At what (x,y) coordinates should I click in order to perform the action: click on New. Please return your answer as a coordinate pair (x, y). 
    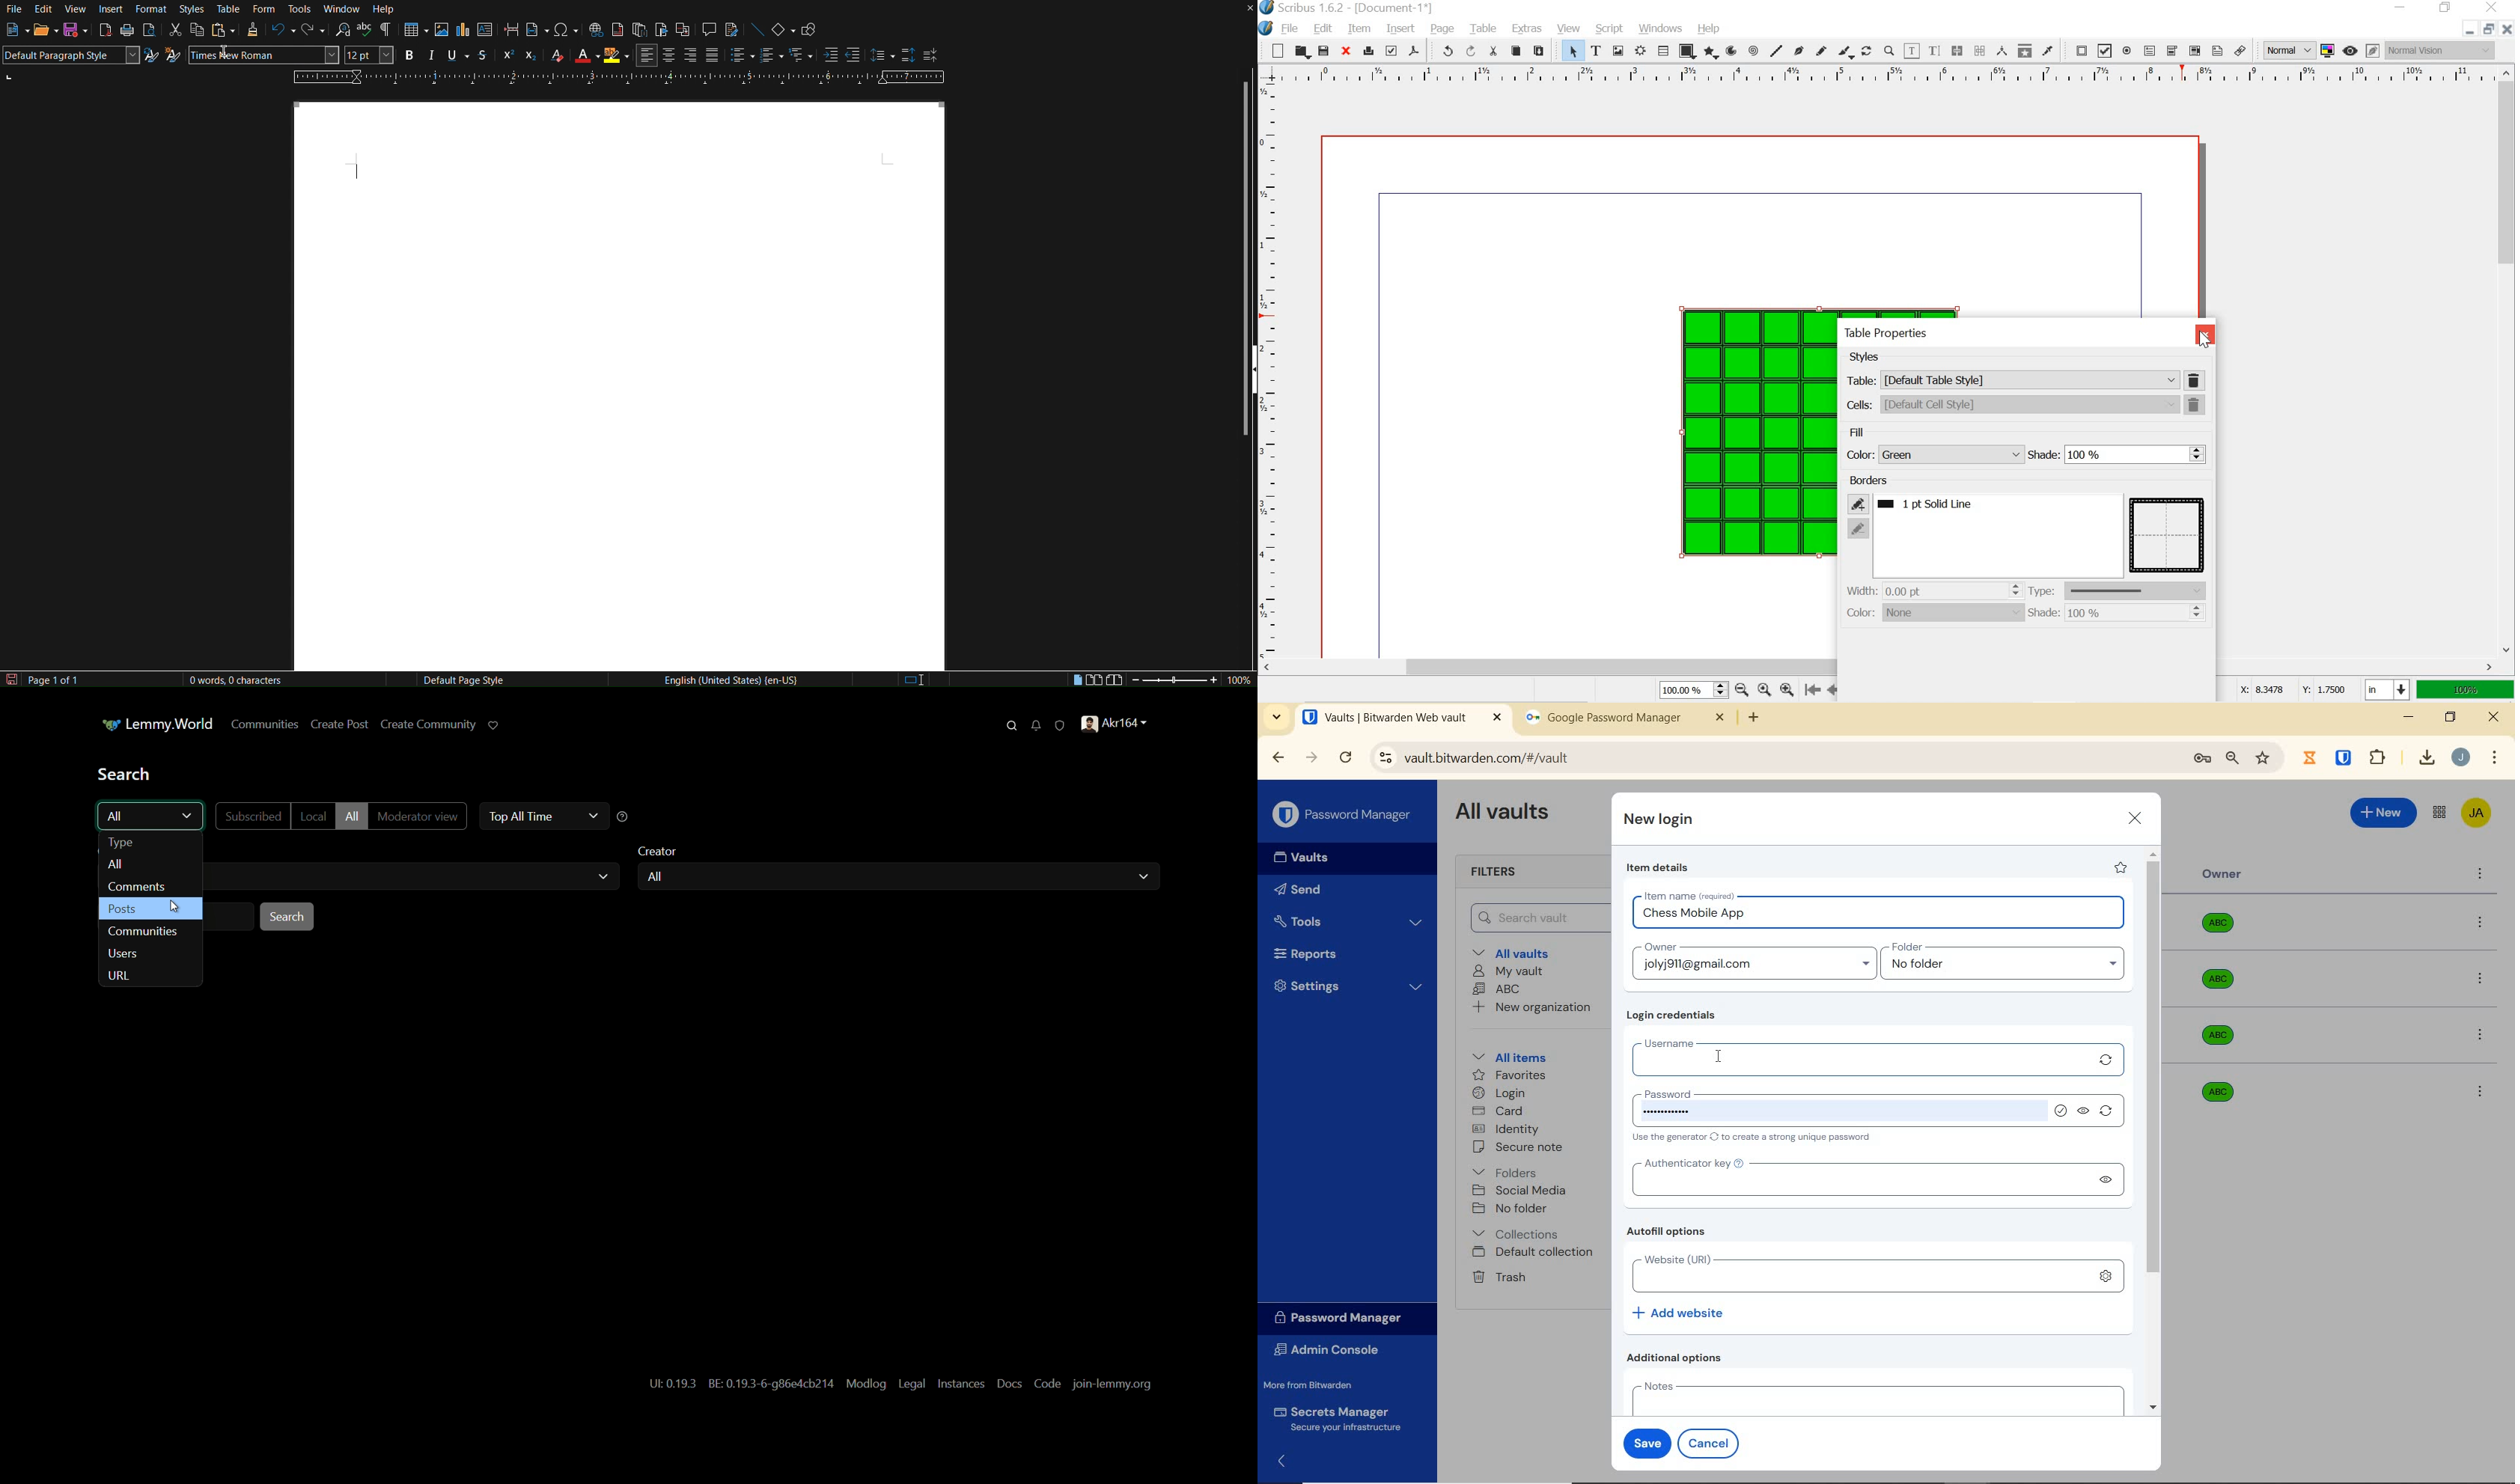
    Looking at the image, I should click on (2384, 810).